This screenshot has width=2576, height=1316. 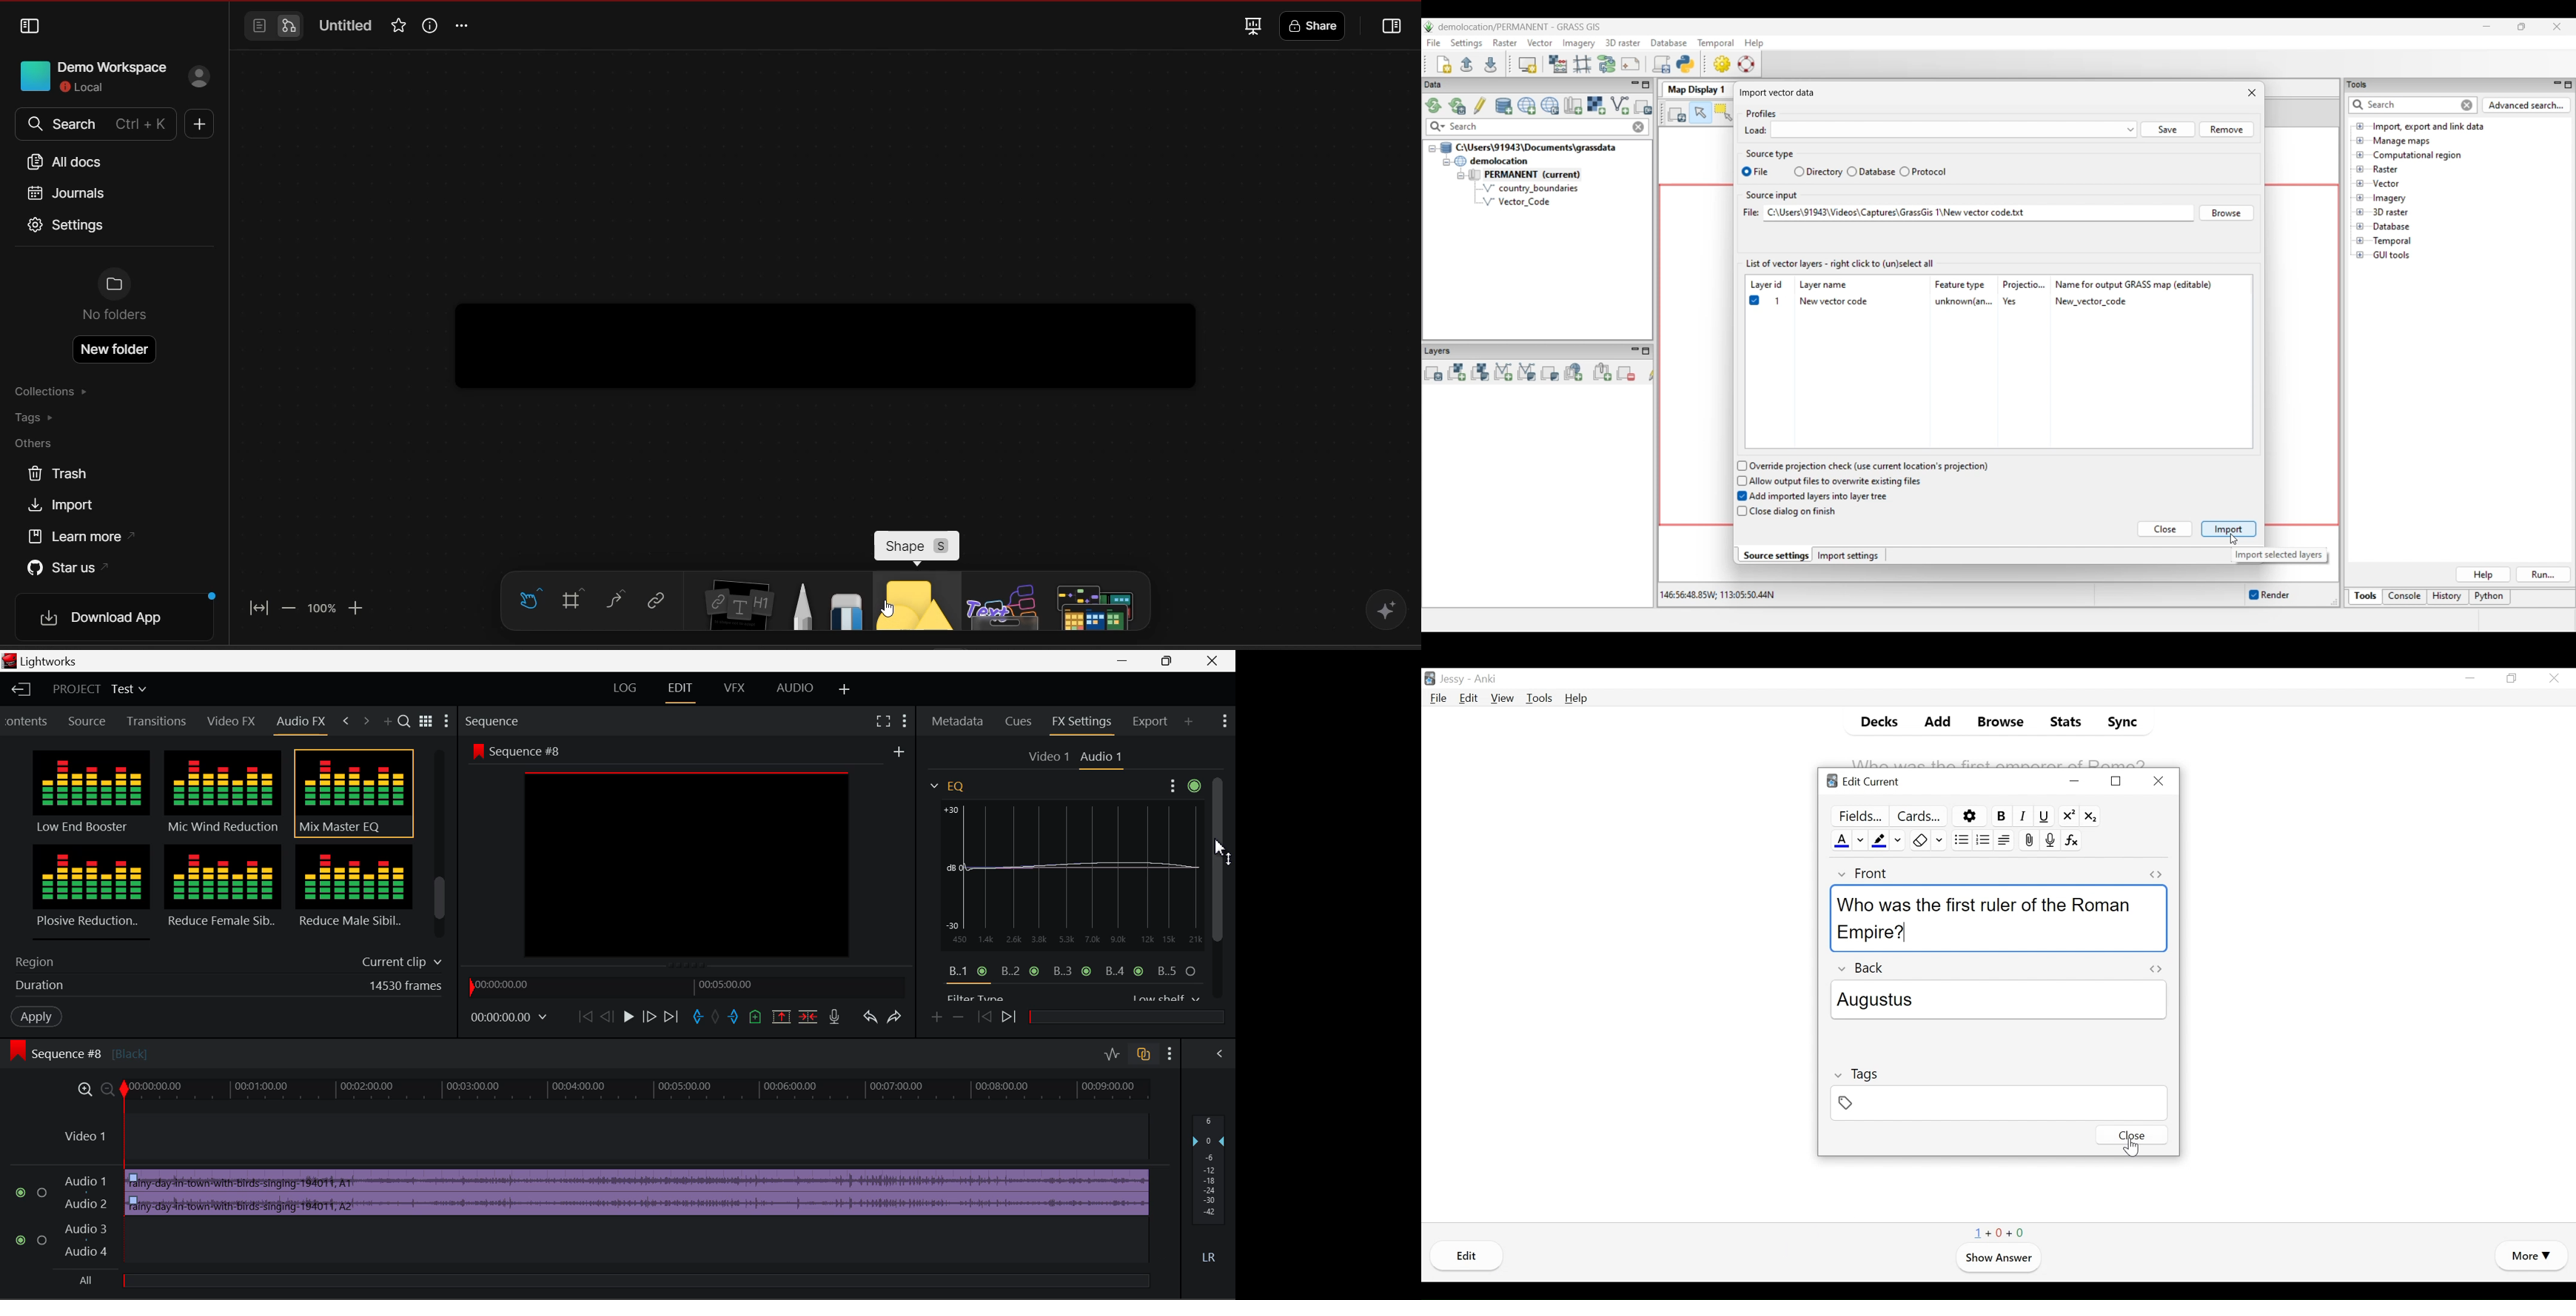 What do you see at coordinates (1539, 698) in the screenshot?
I see `Tools` at bounding box center [1539, 698].